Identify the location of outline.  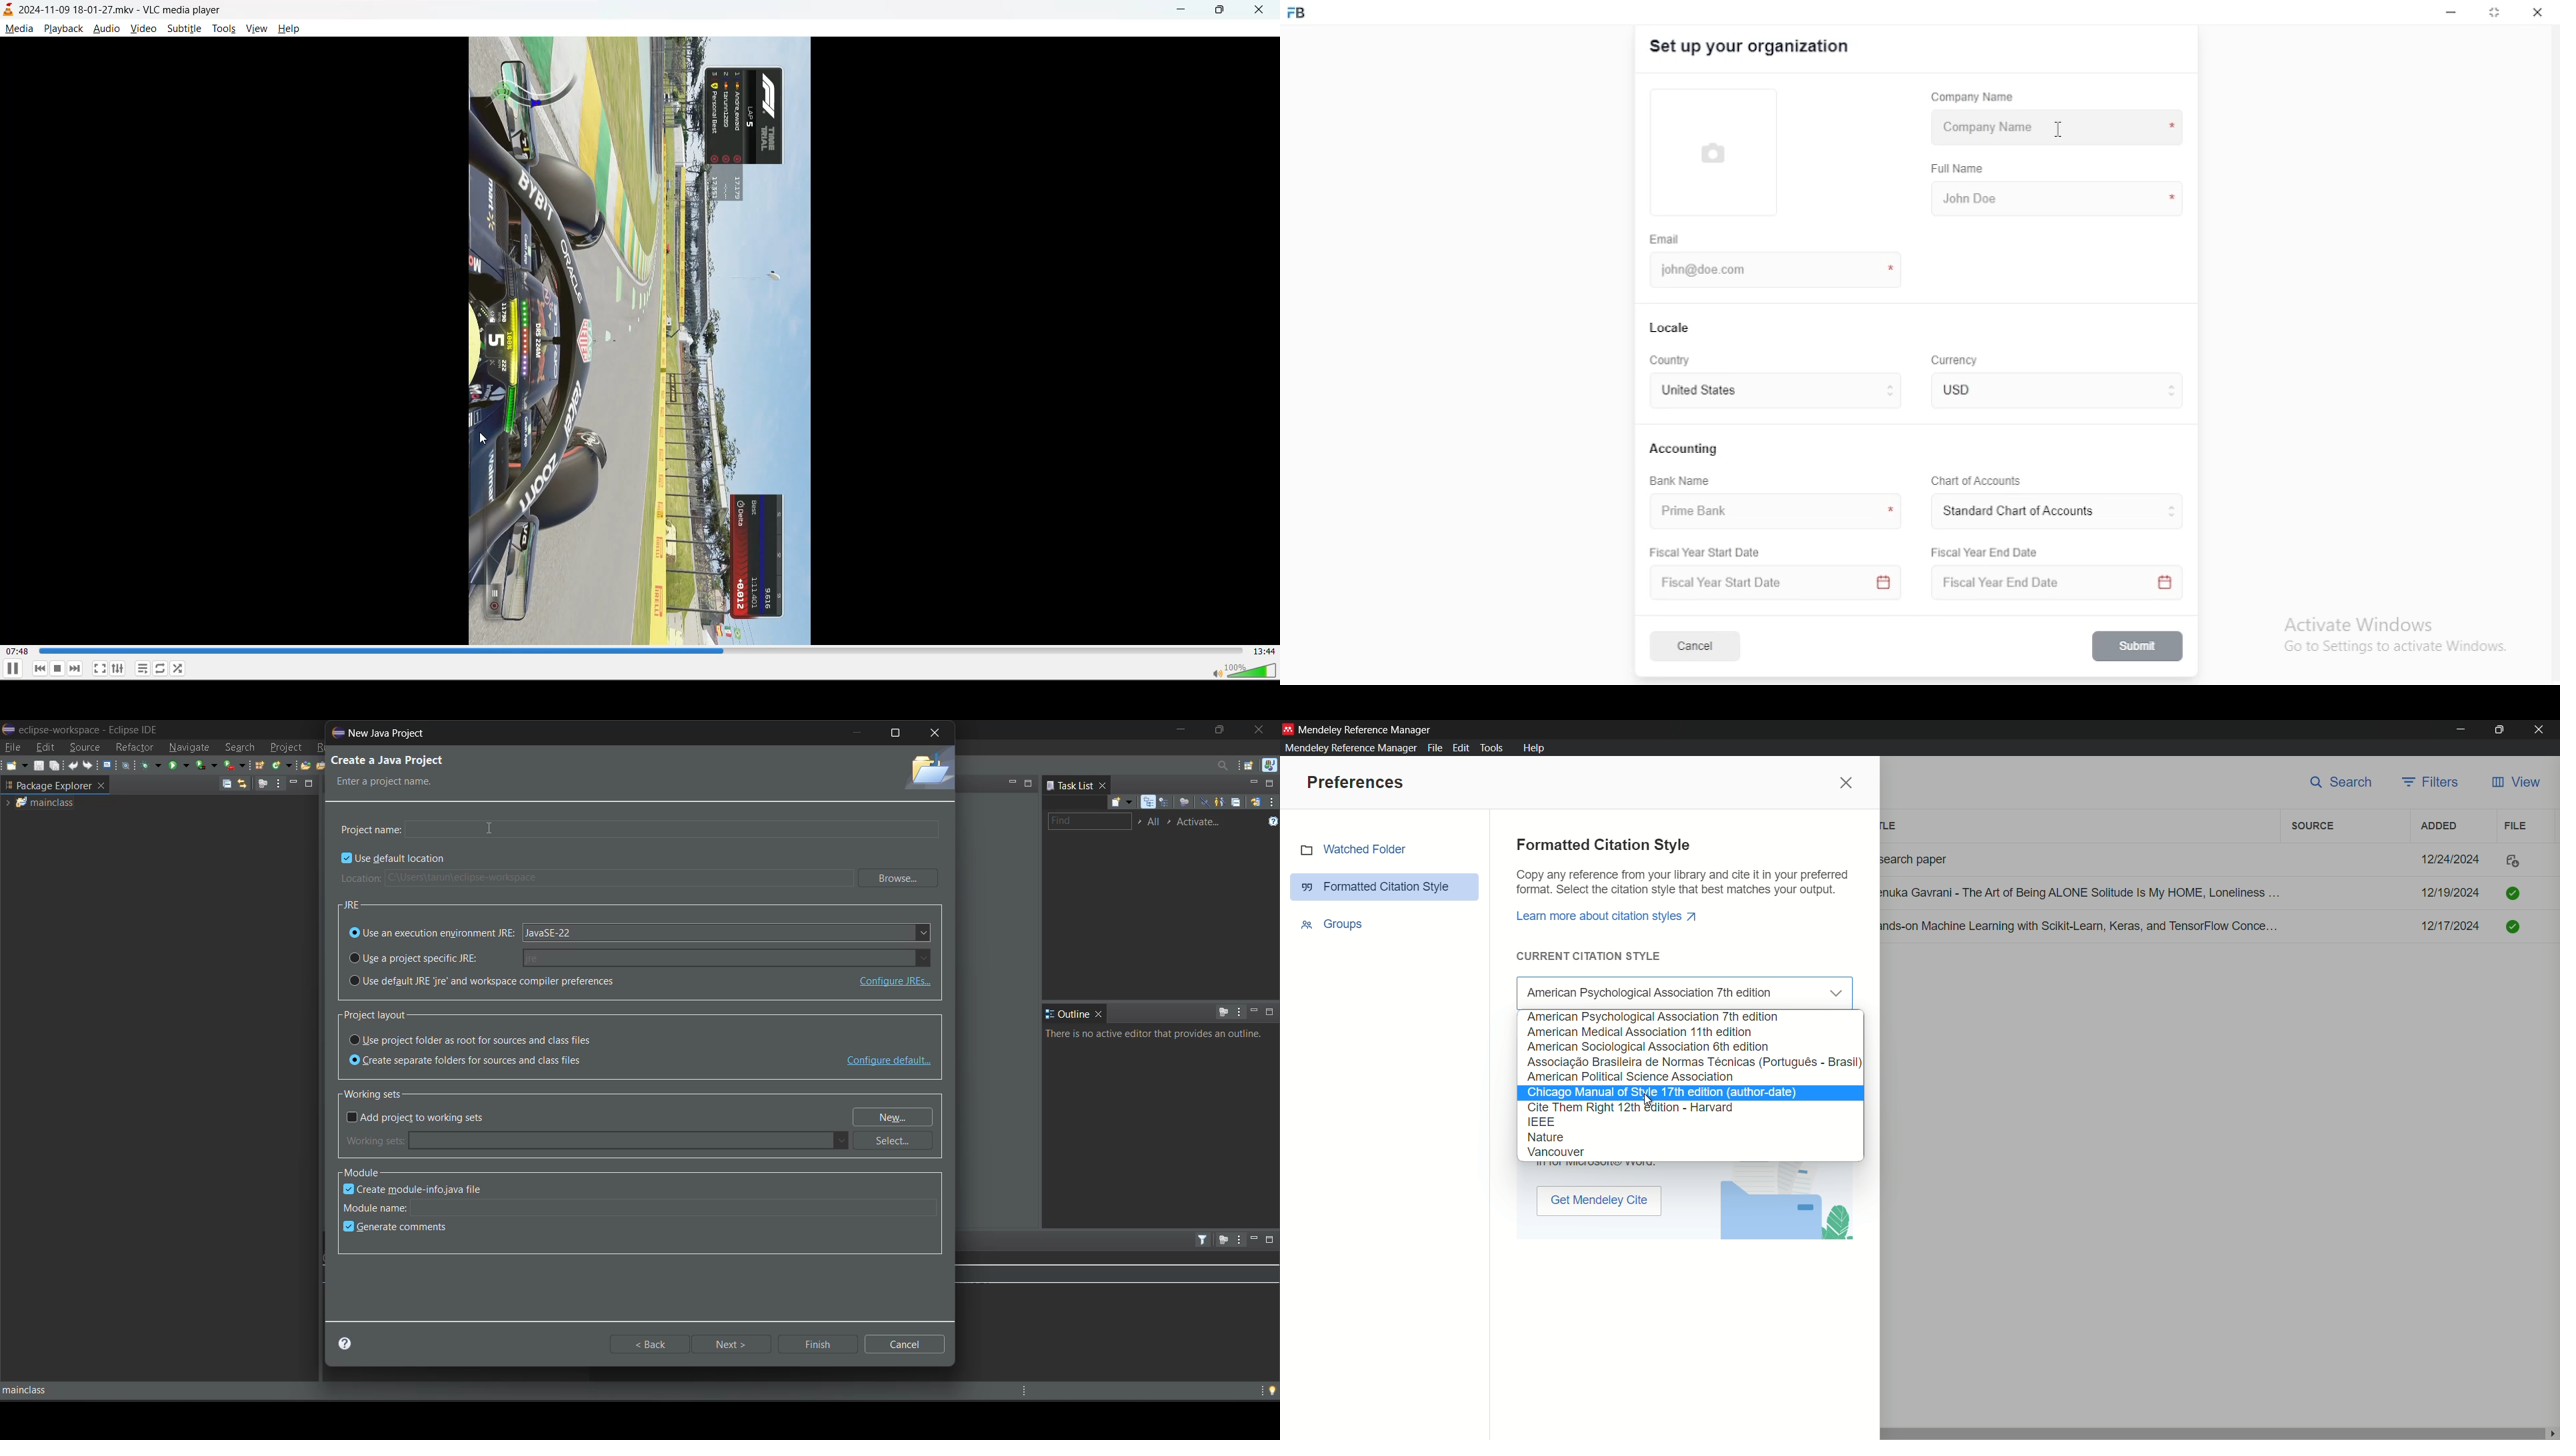
(1067, 1015).